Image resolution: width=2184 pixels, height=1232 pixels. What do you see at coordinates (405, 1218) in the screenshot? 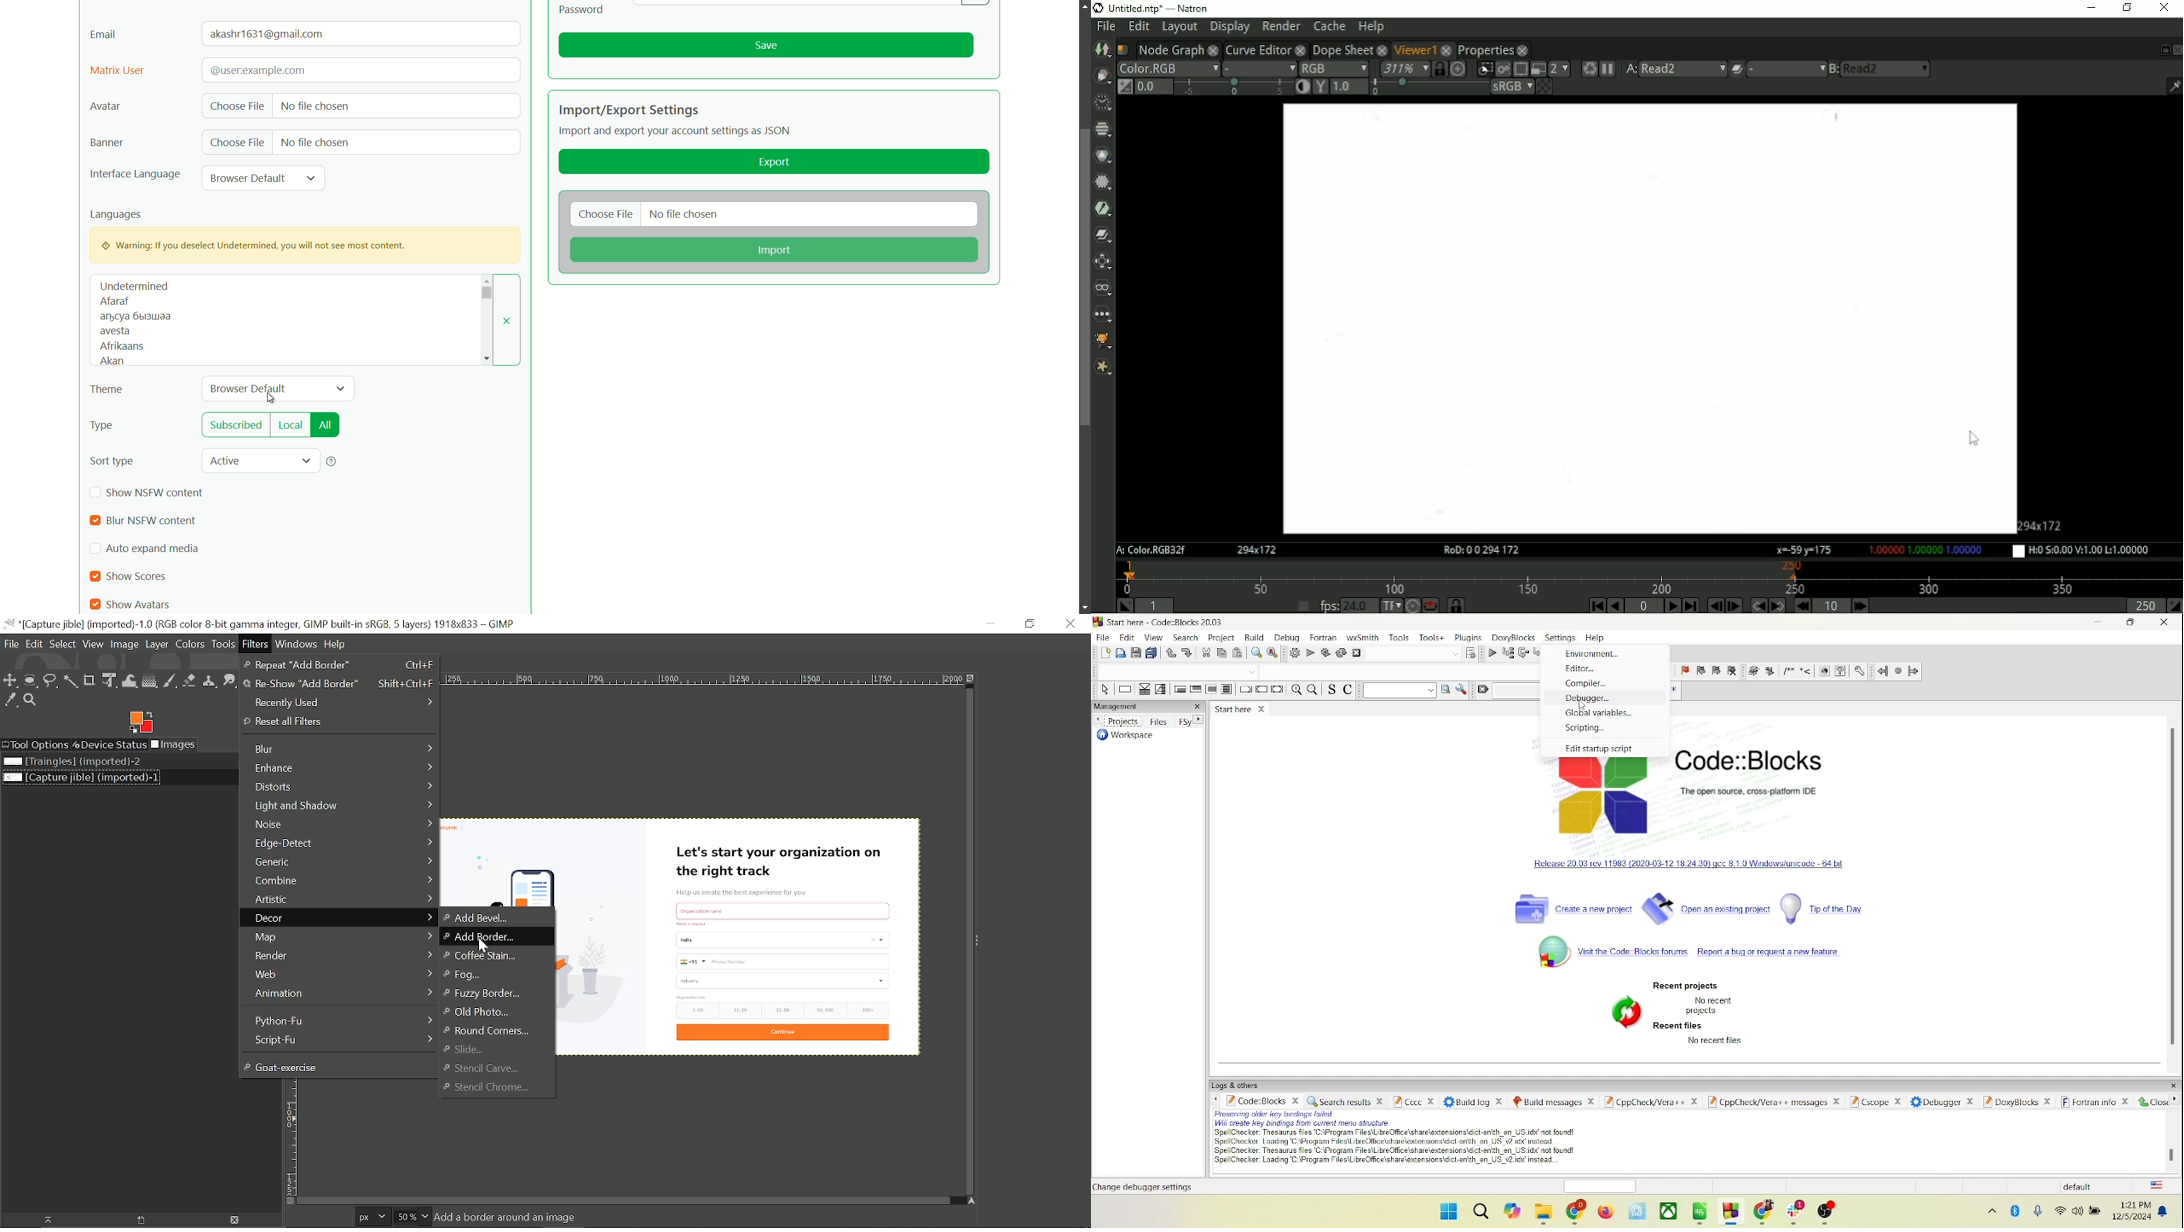
I see `Current zoom` at bounding box center [405, 1218].